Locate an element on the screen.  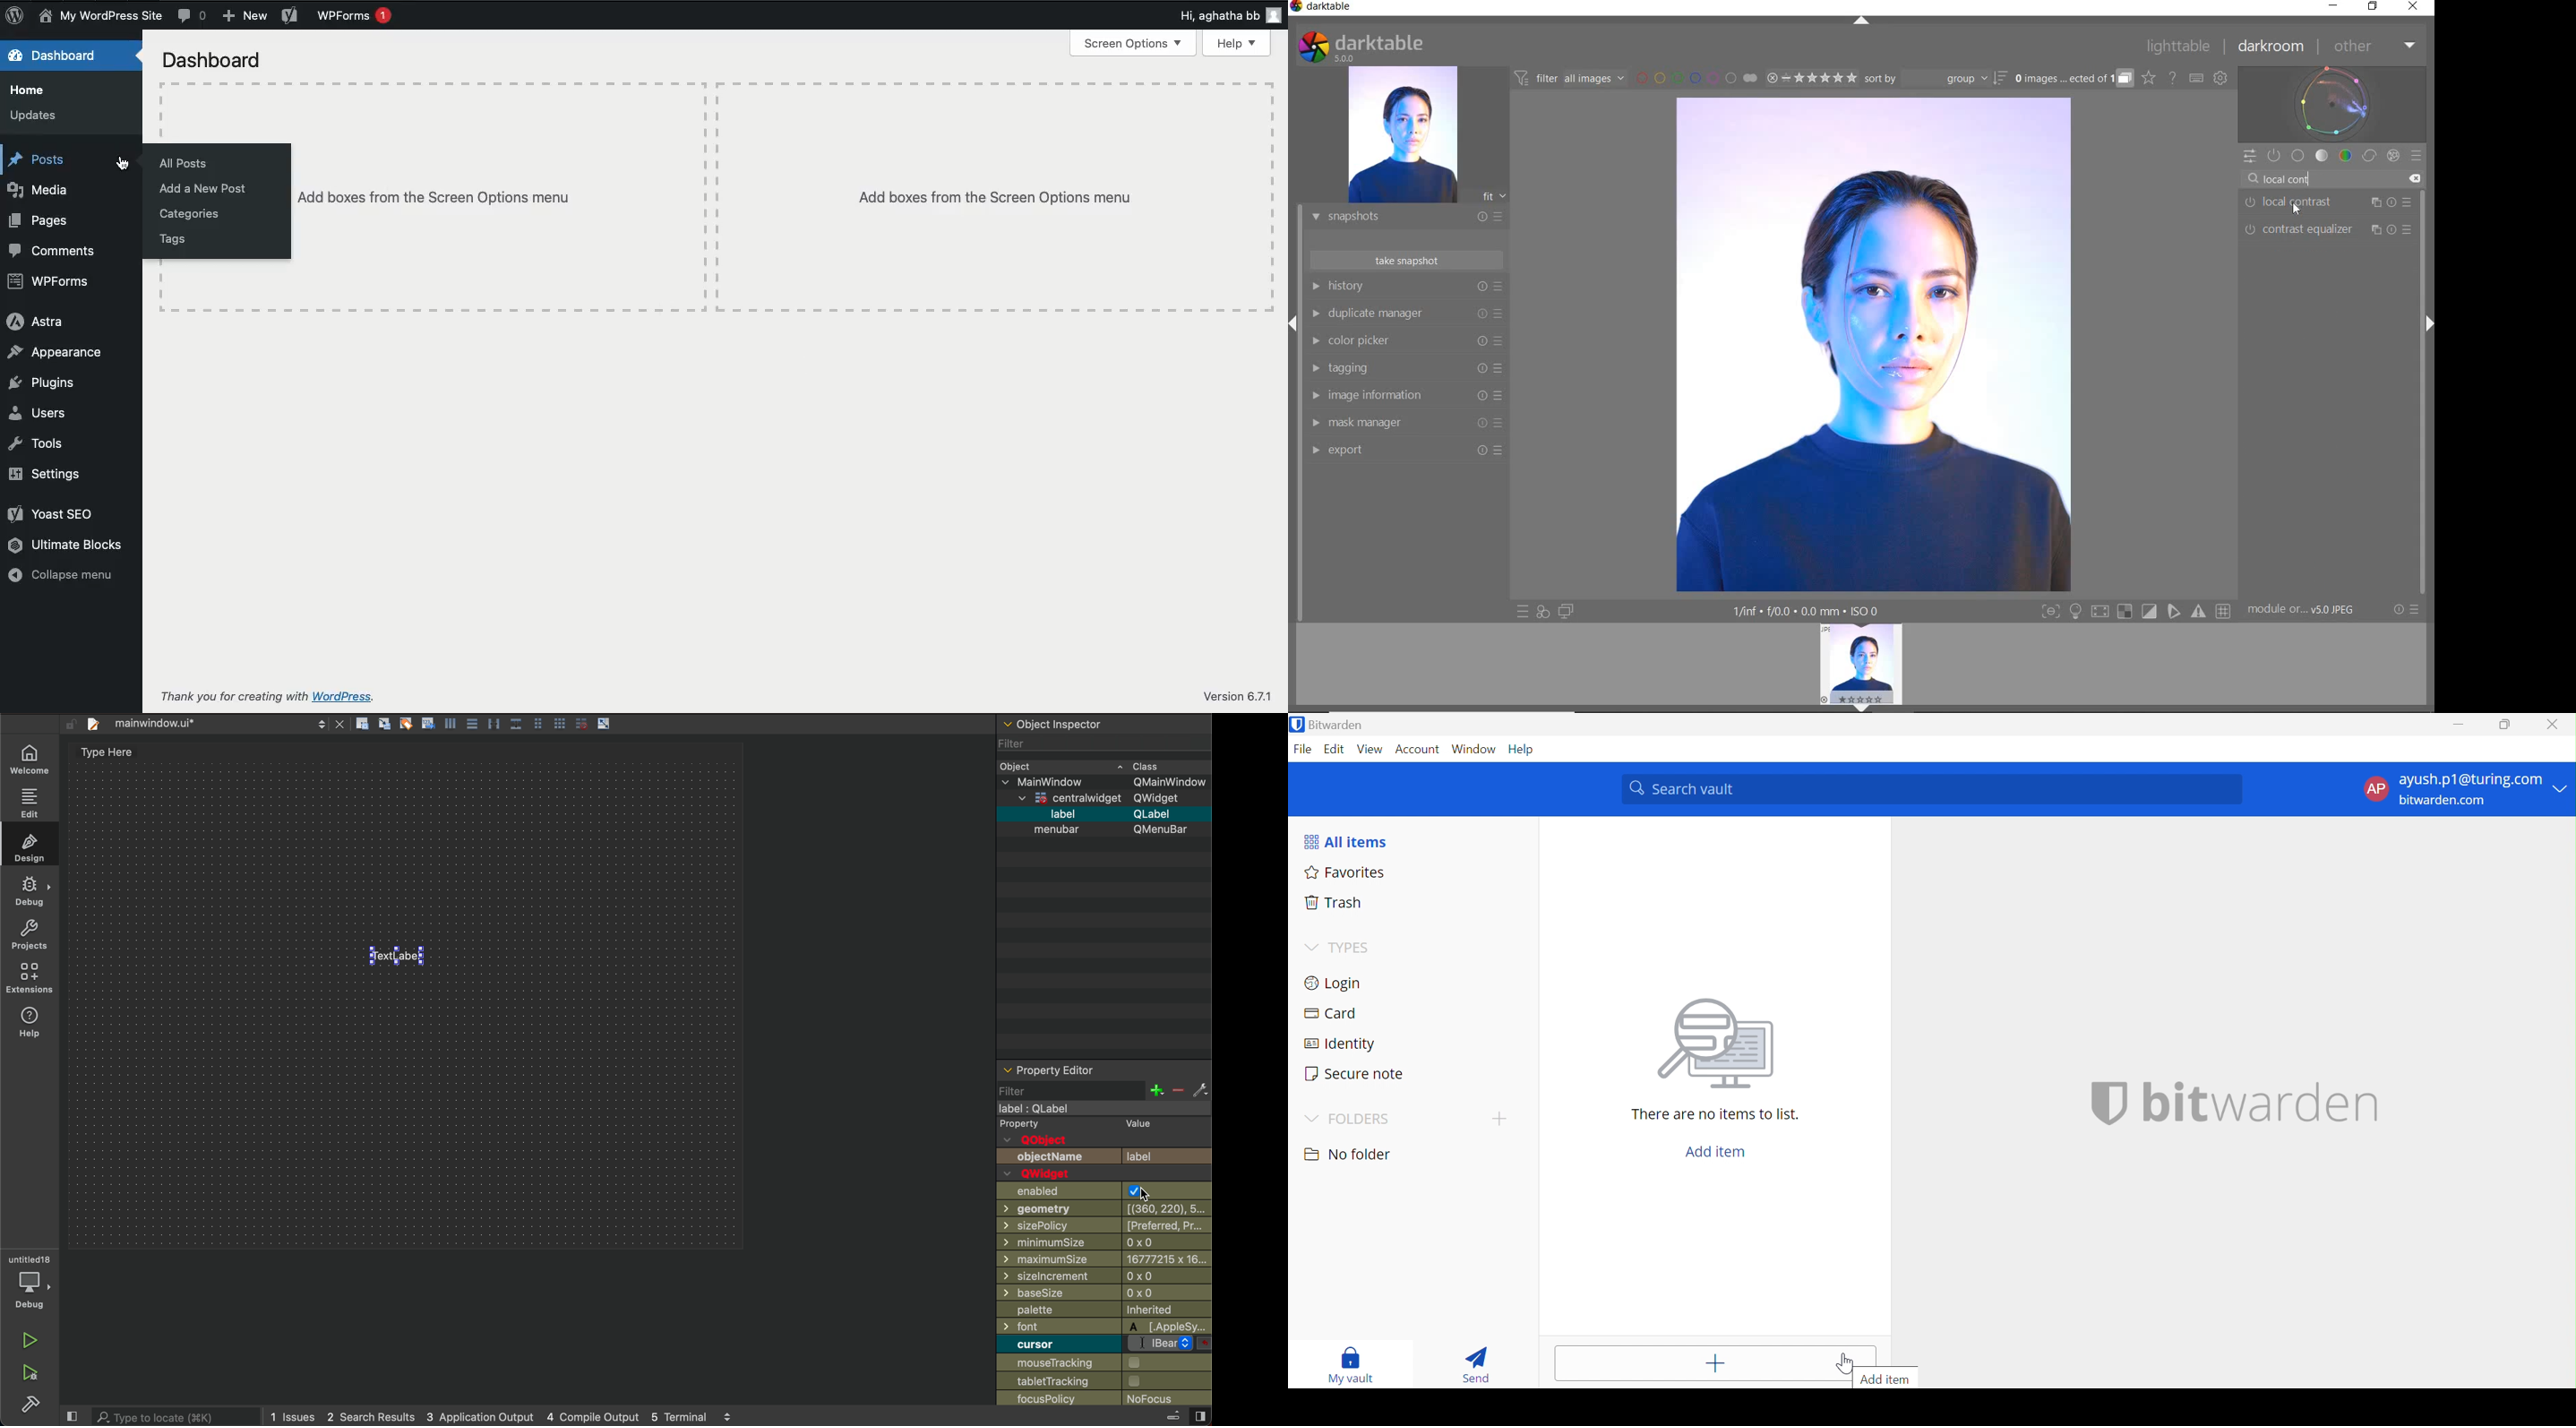
Button is located at coordinates (2051, 613).